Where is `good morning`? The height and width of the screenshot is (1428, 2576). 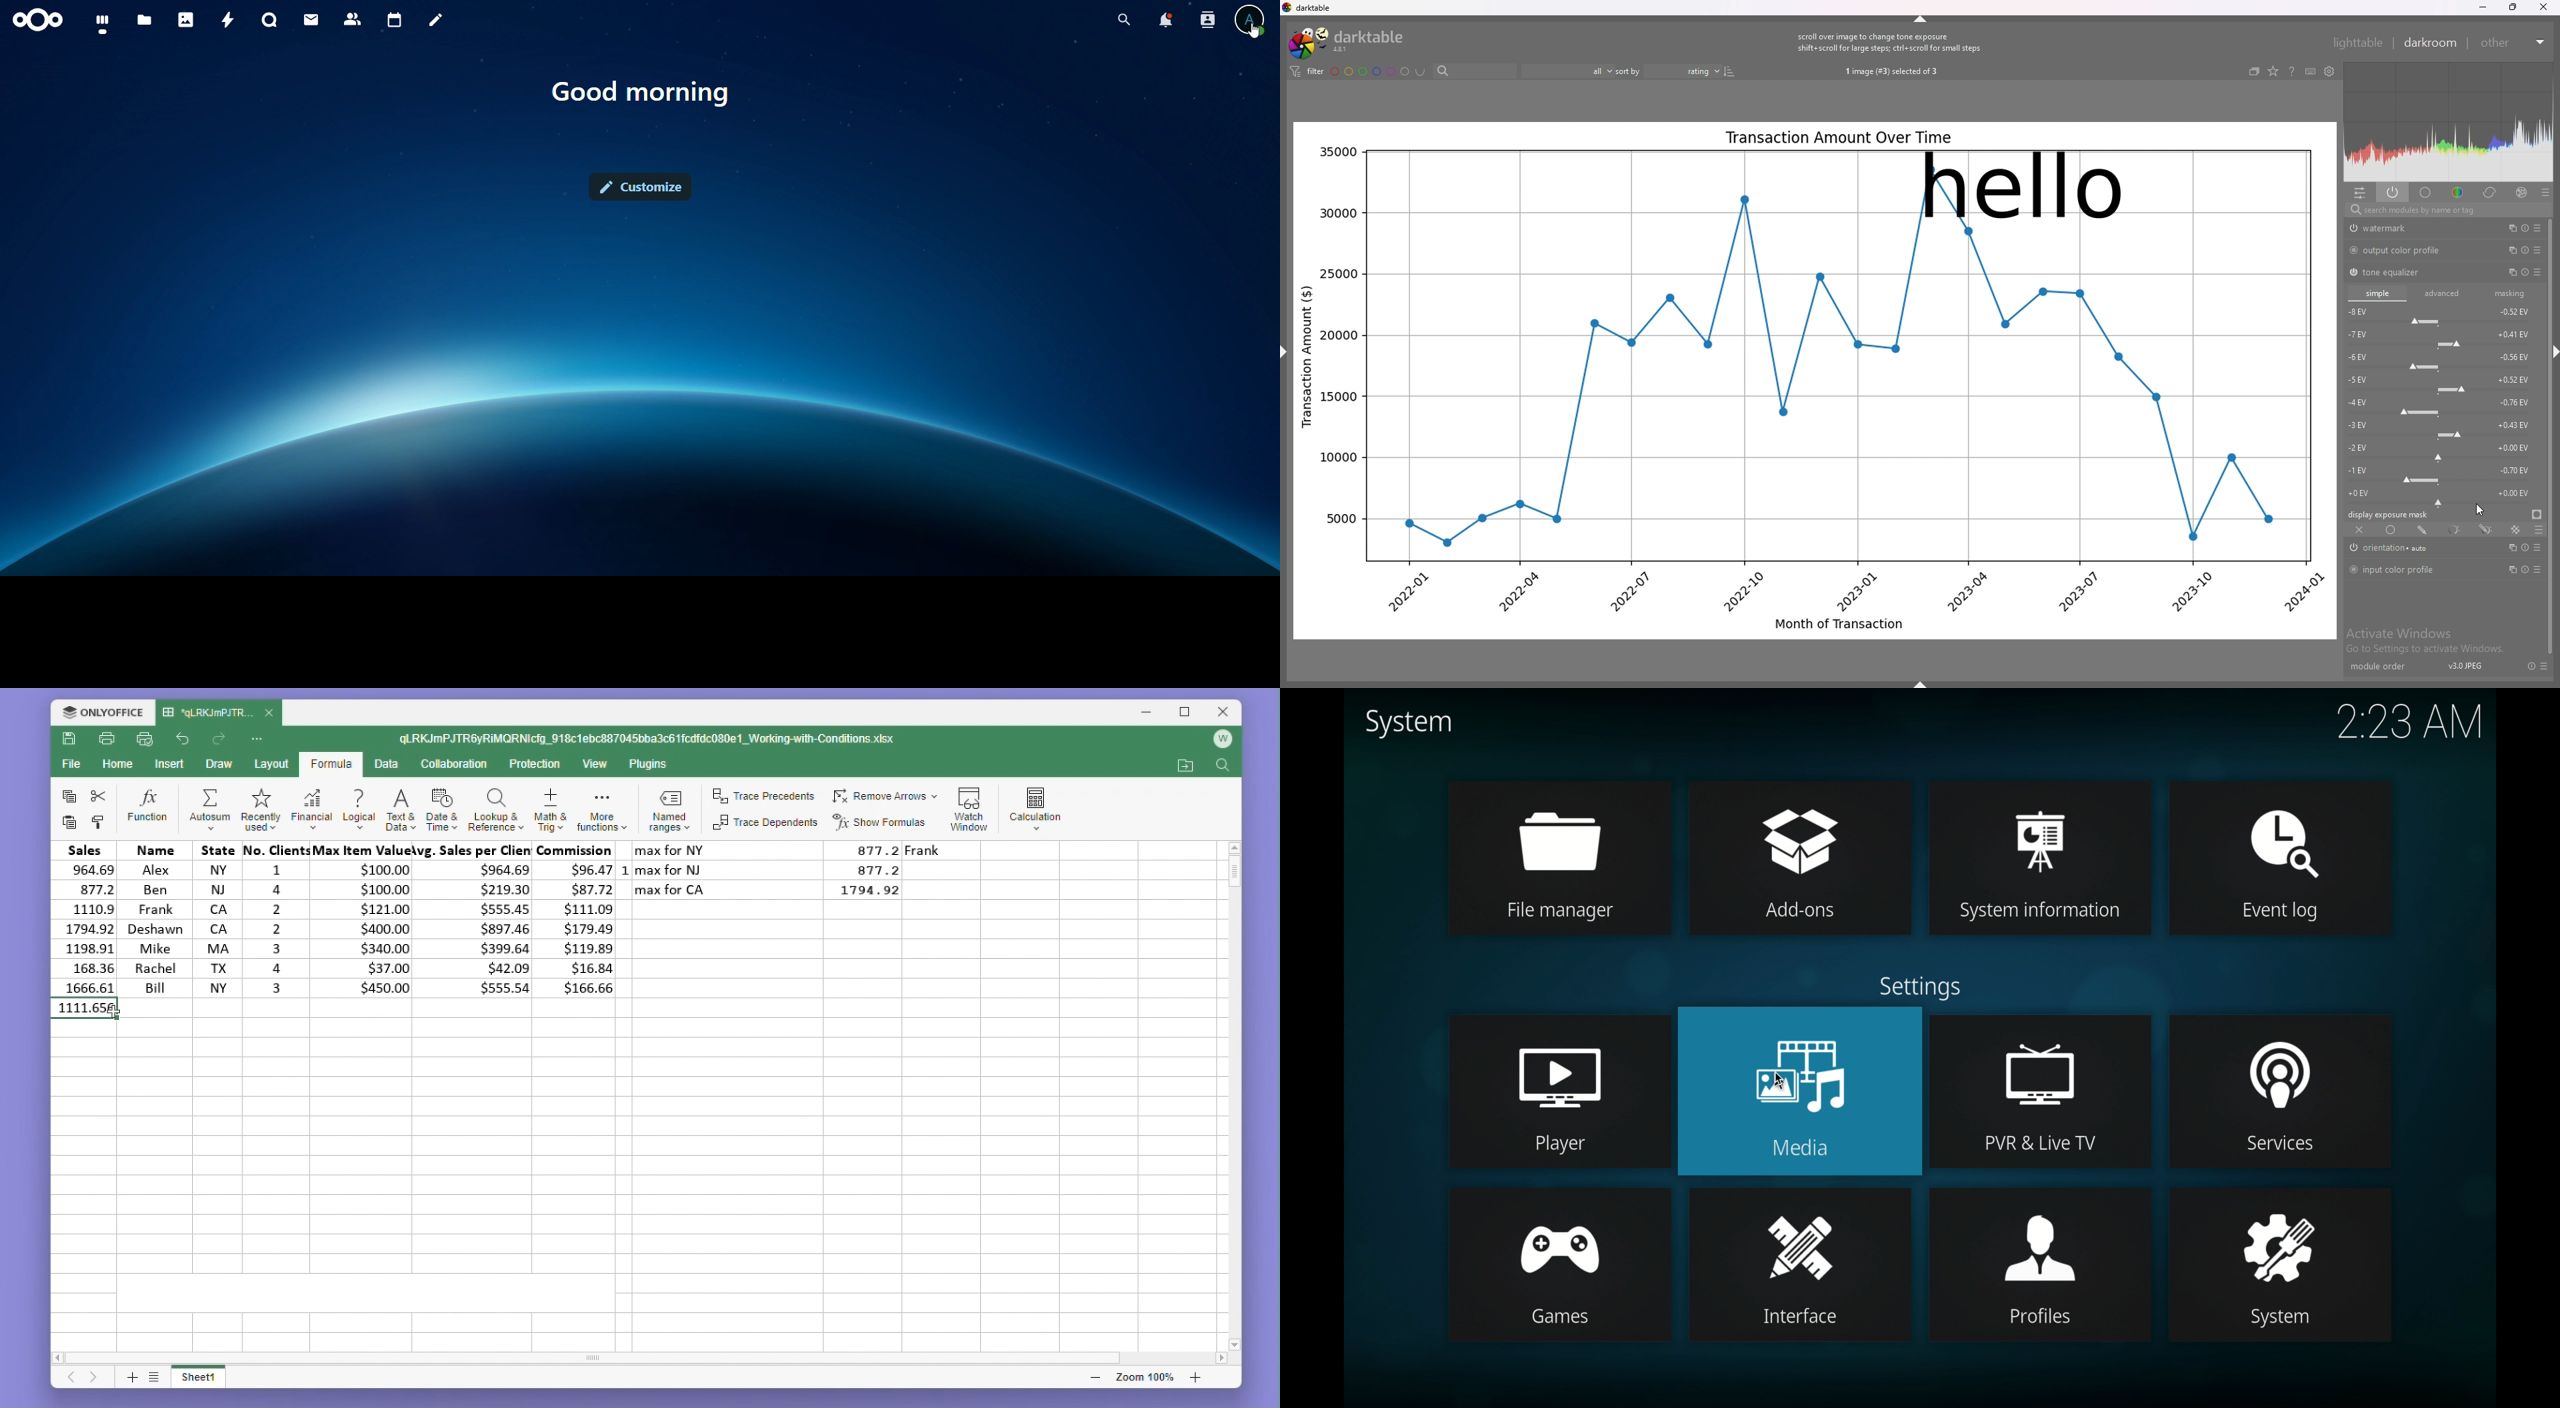 good morning is located at coordinates (642, 93).